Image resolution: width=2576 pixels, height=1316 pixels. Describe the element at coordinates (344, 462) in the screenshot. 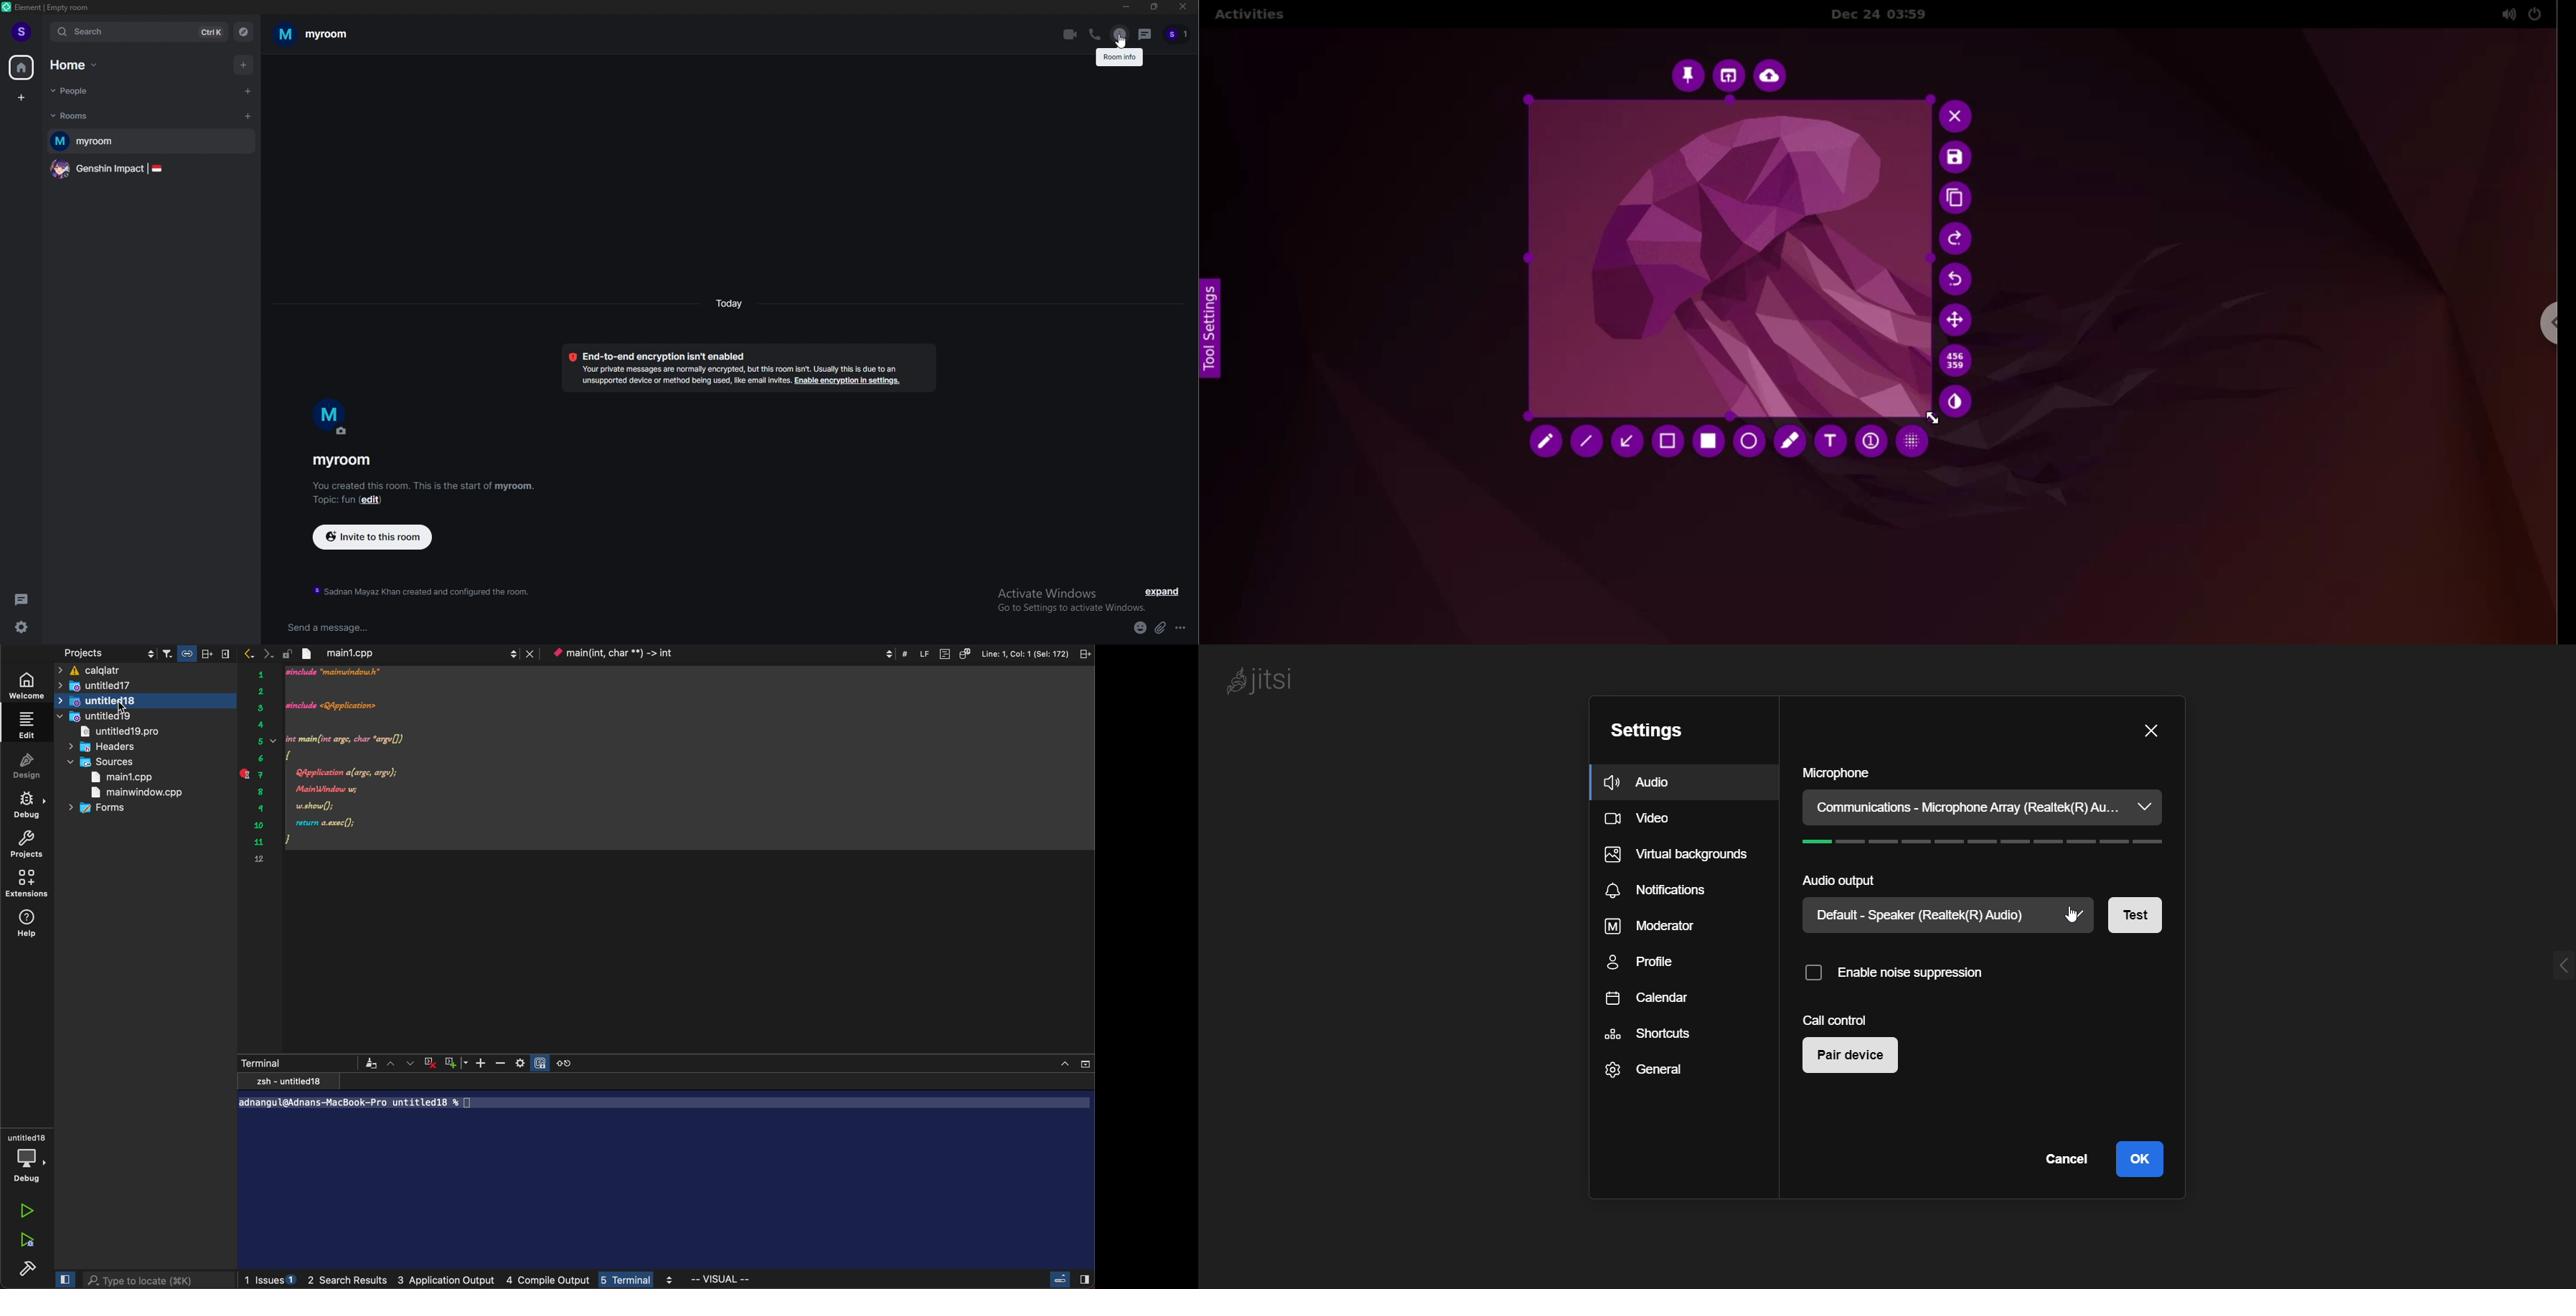

I see `myroom` at that location.